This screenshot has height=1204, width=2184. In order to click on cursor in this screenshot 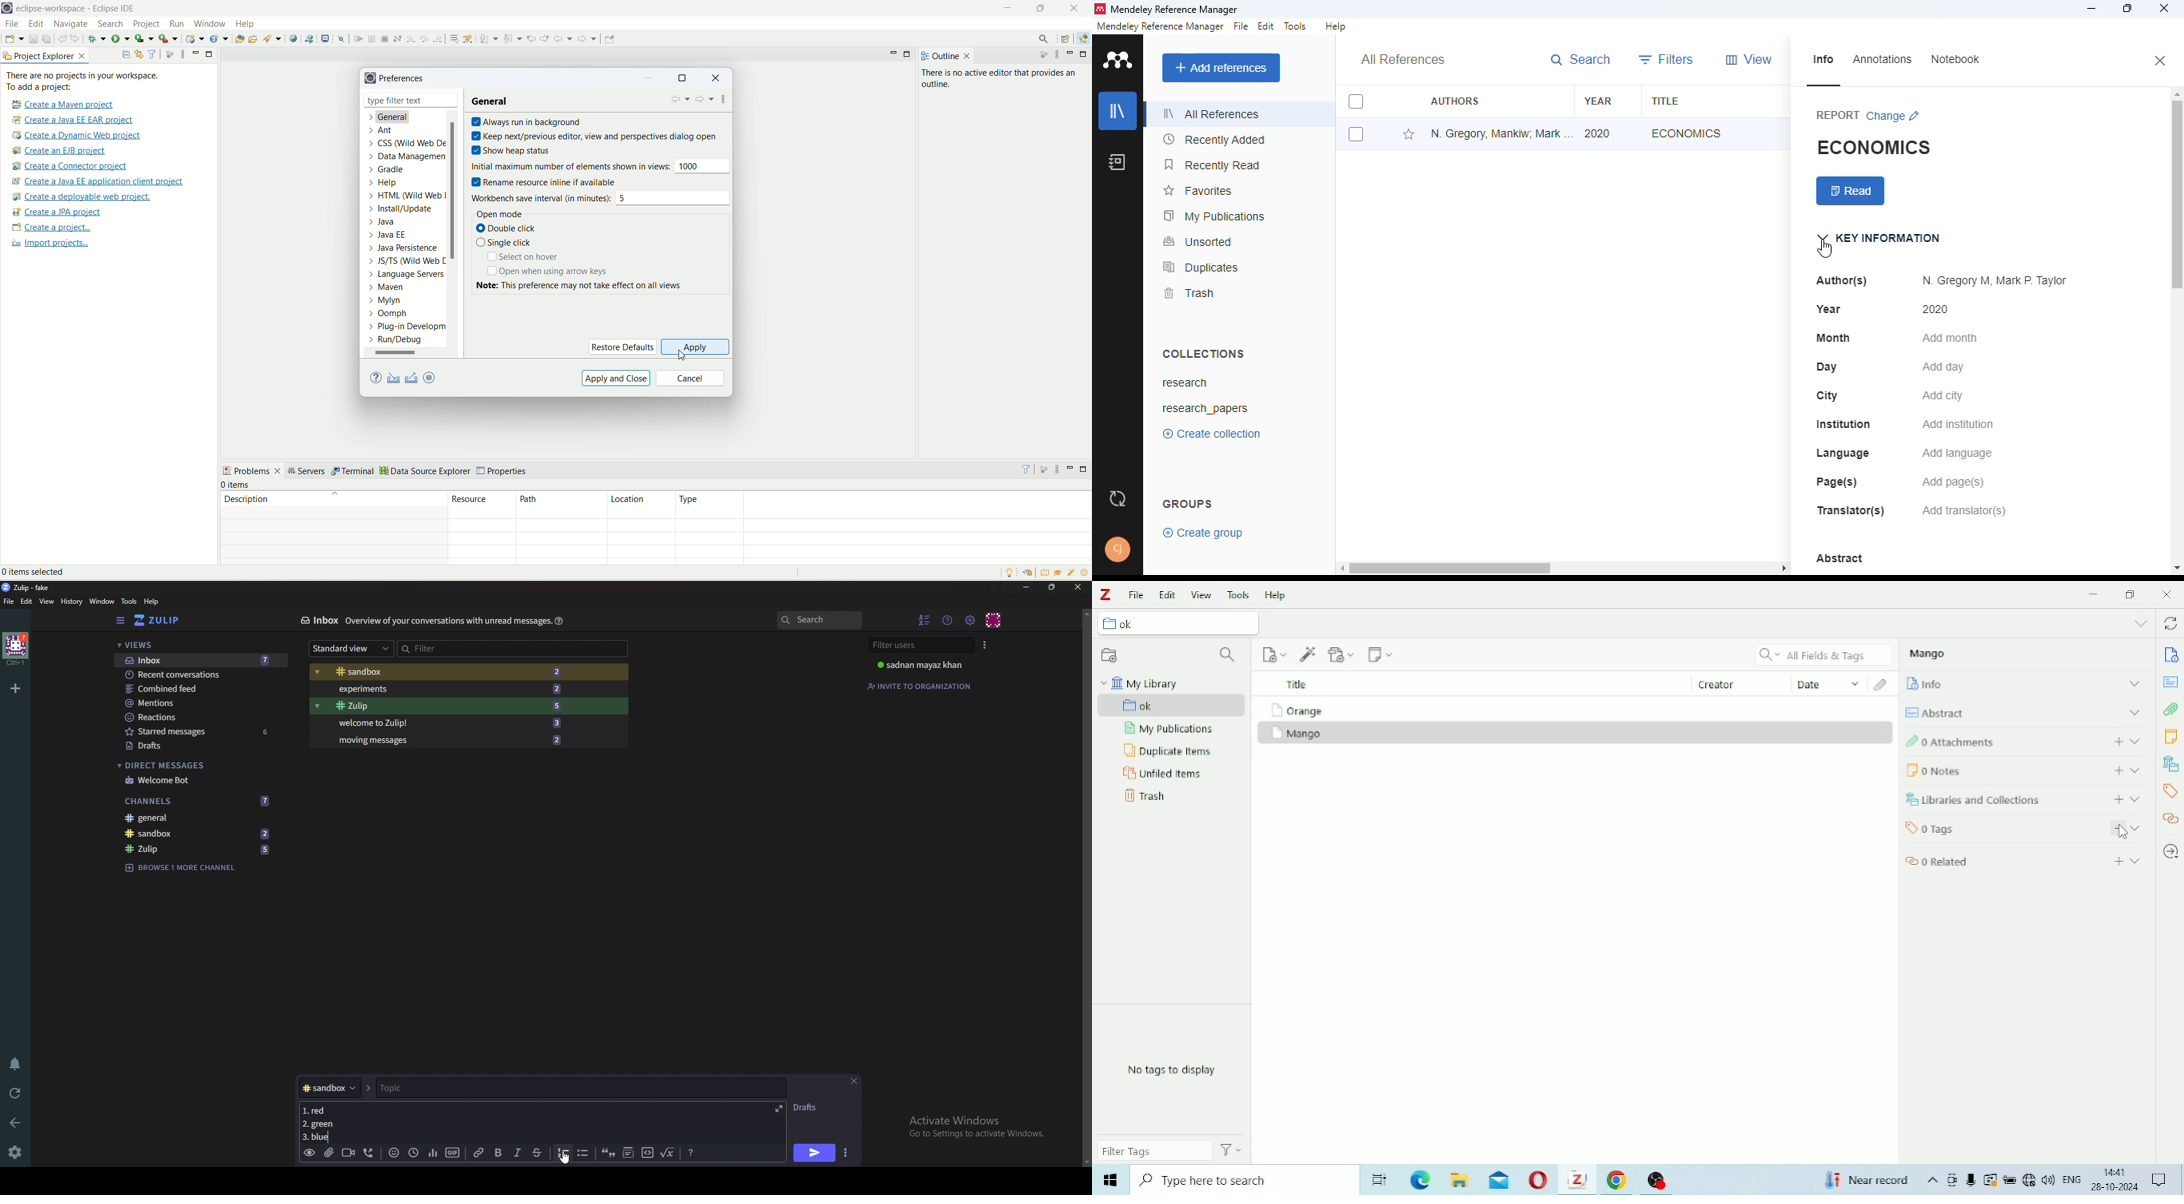, I will do `click(1824, 250)`.